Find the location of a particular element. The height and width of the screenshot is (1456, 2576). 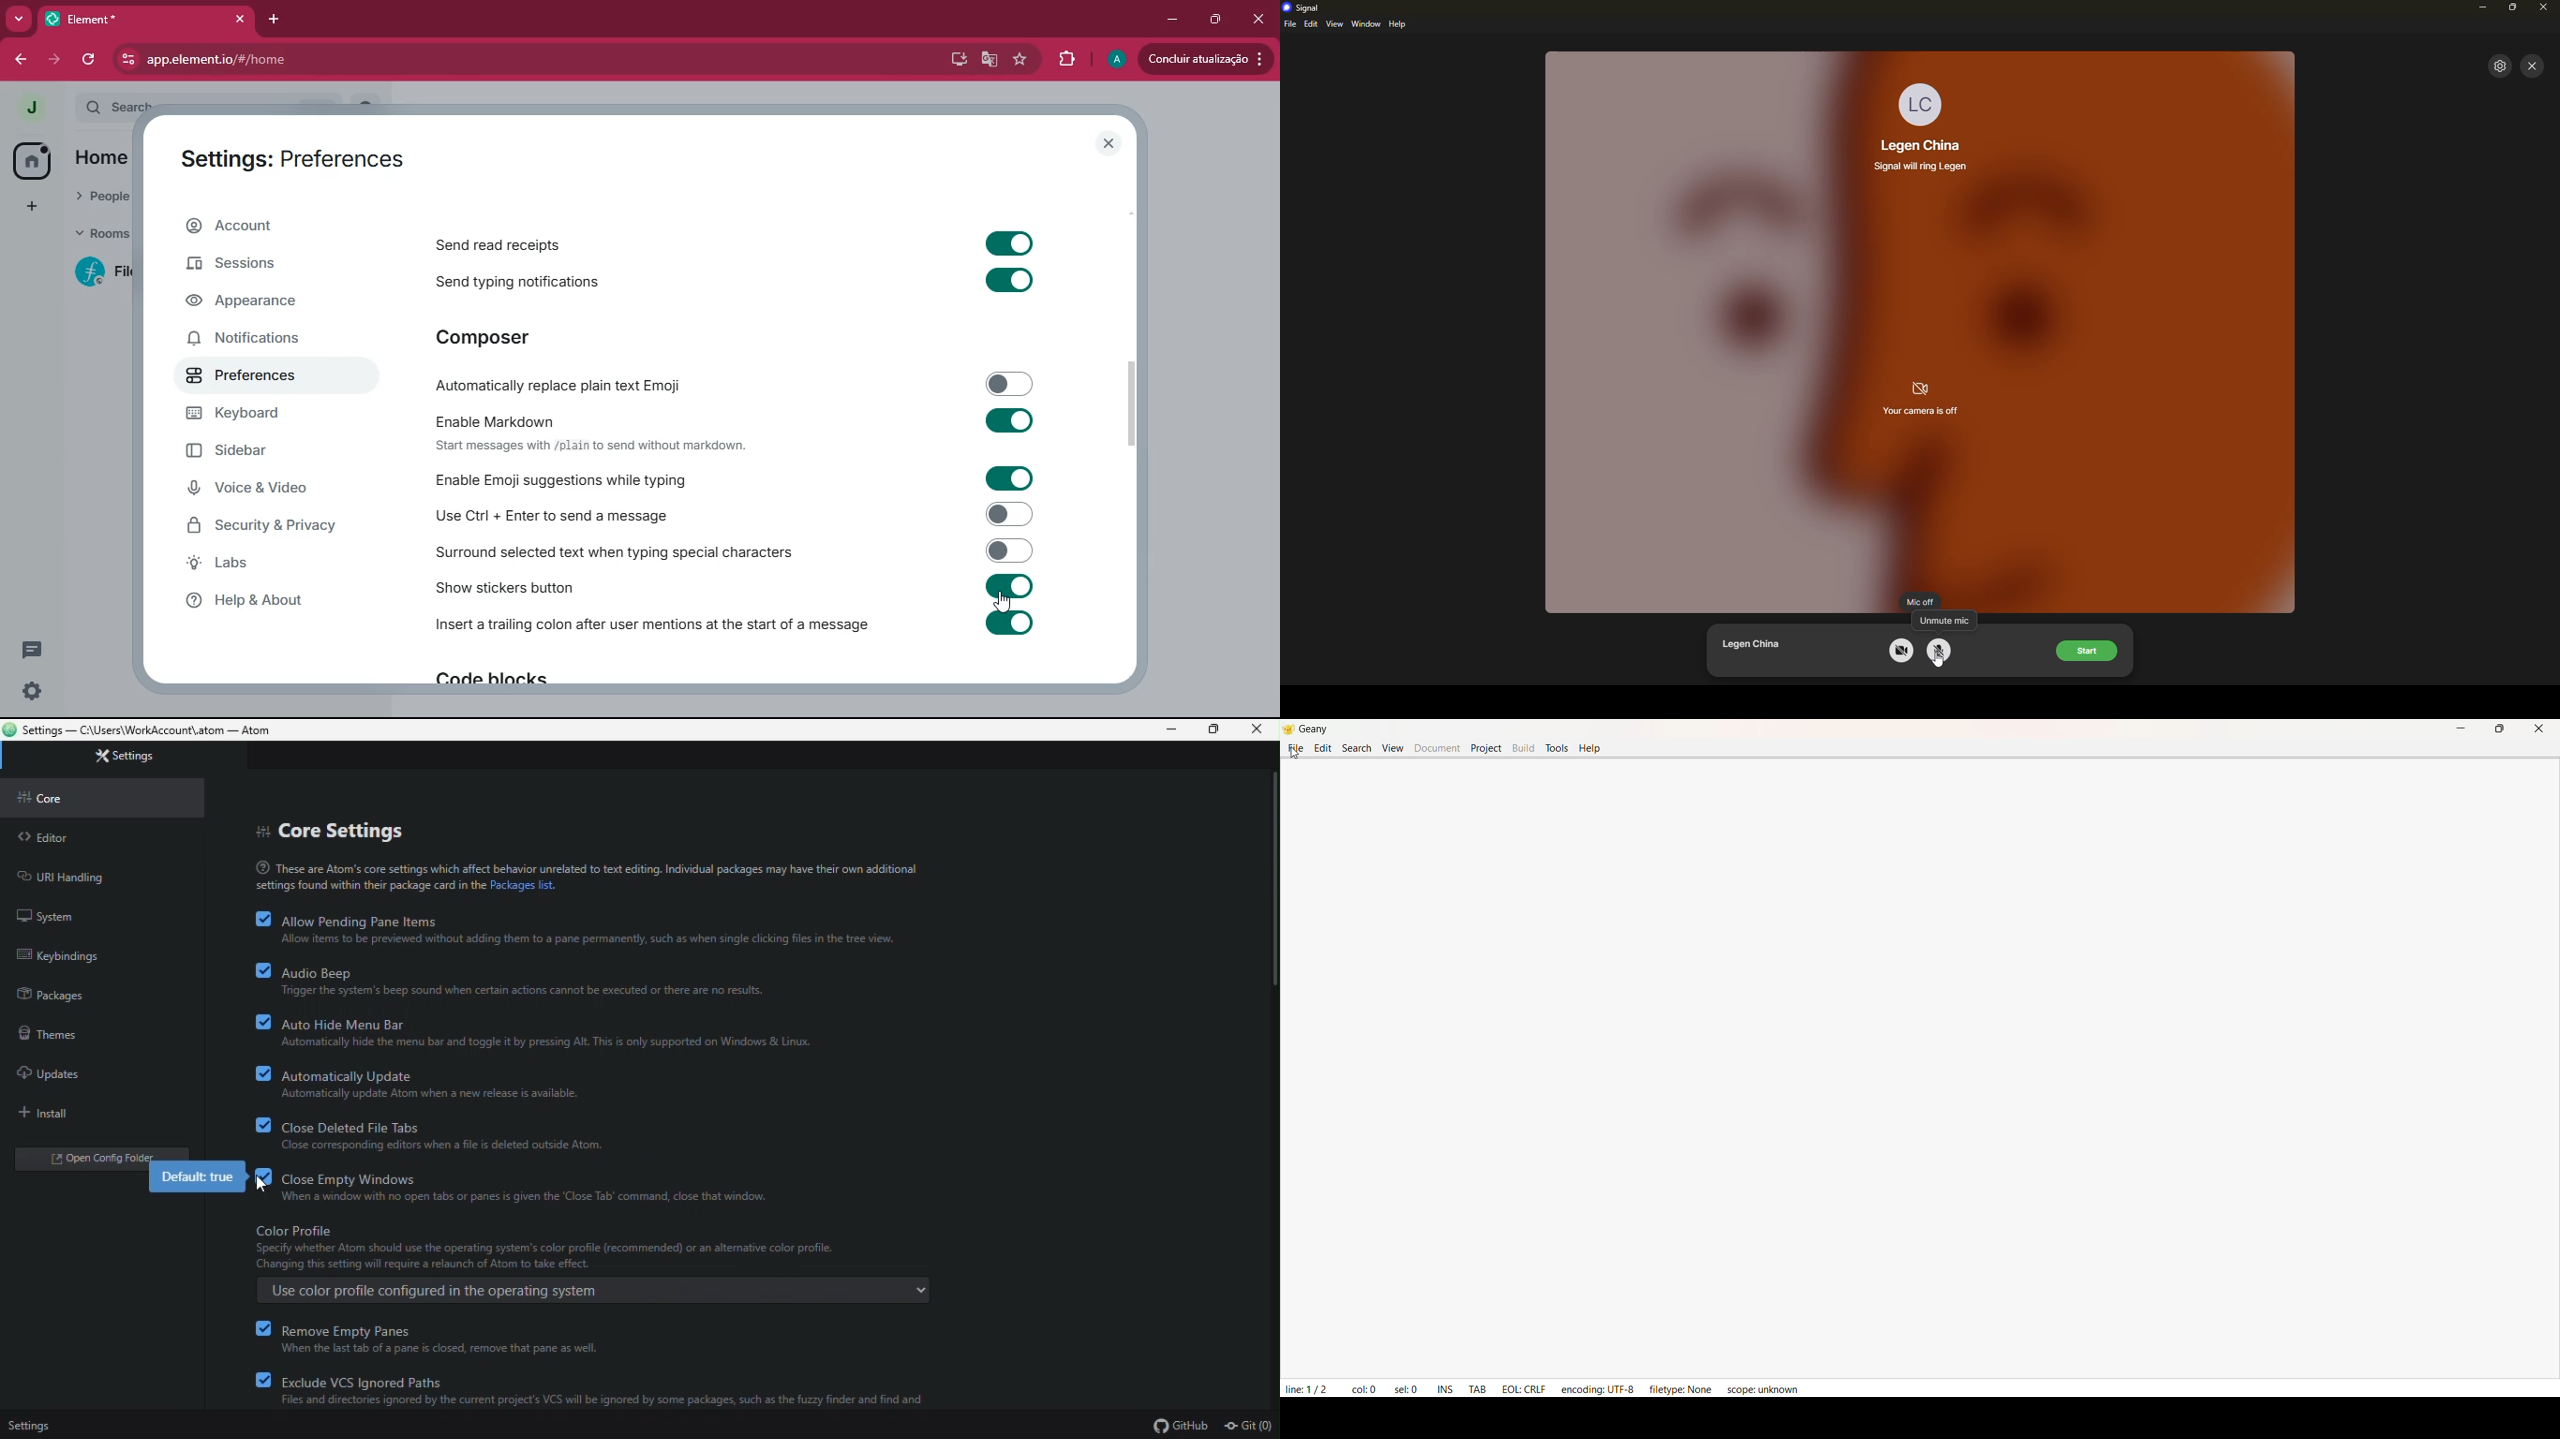

favourite is located at coordinates (1020, 60).